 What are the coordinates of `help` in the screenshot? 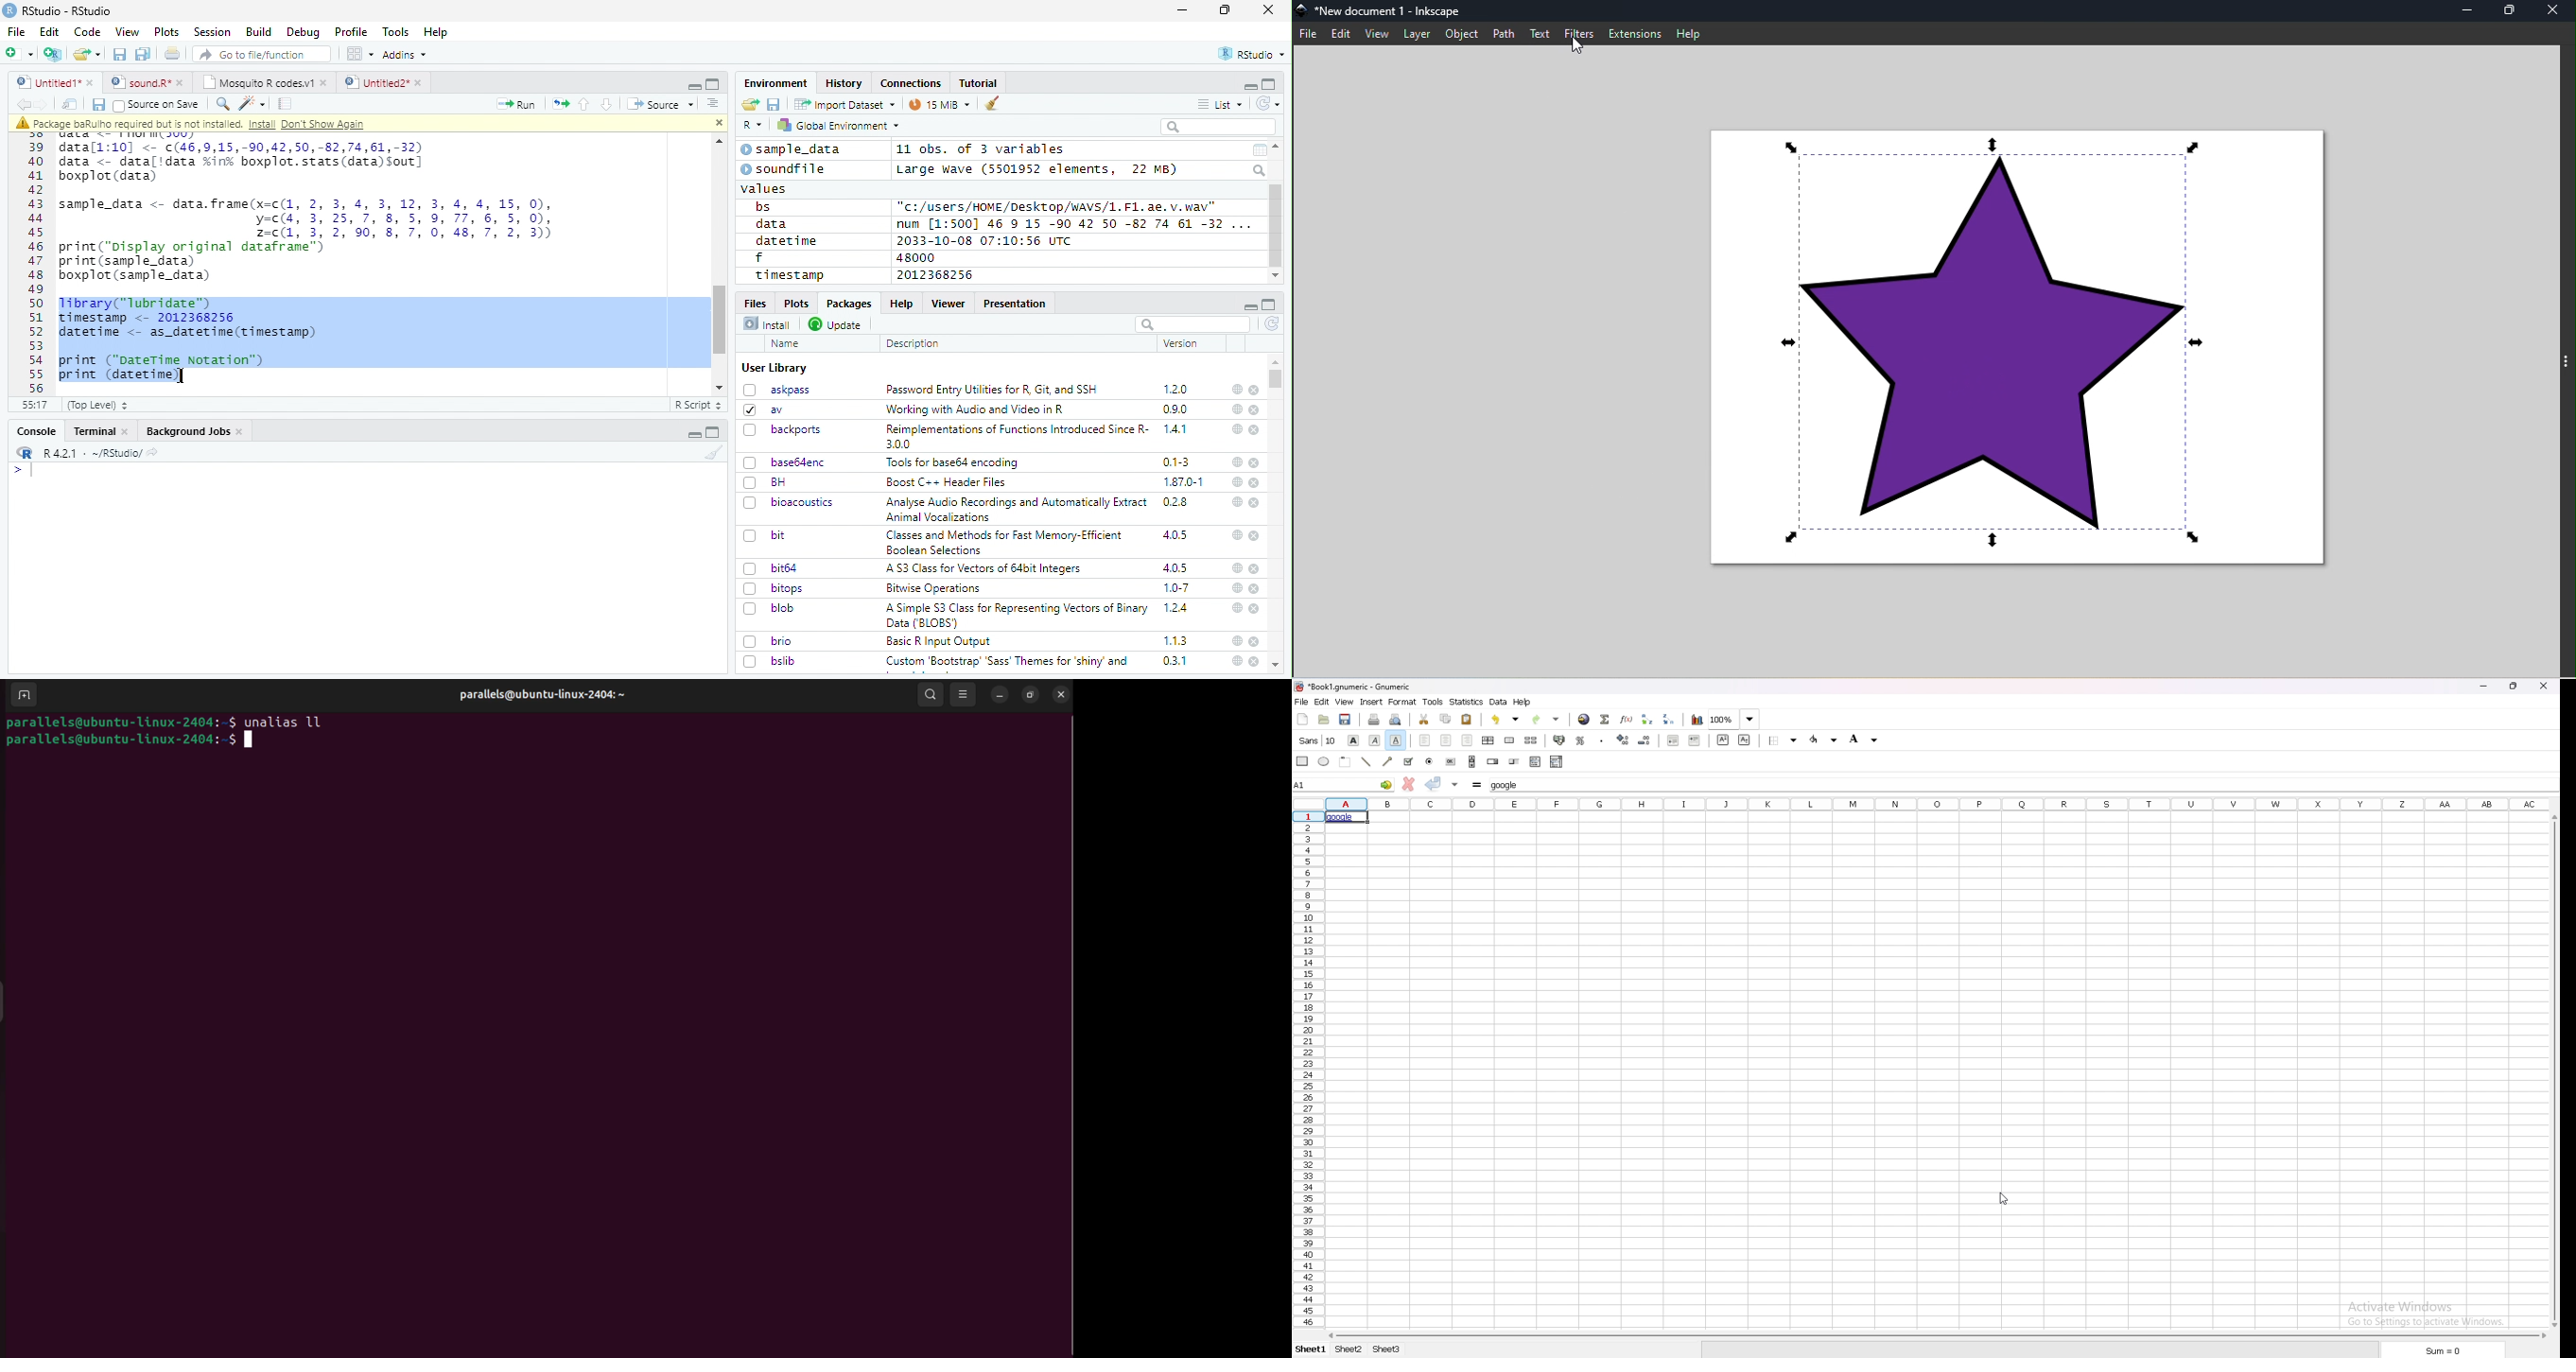 It's located at (1236, 534).